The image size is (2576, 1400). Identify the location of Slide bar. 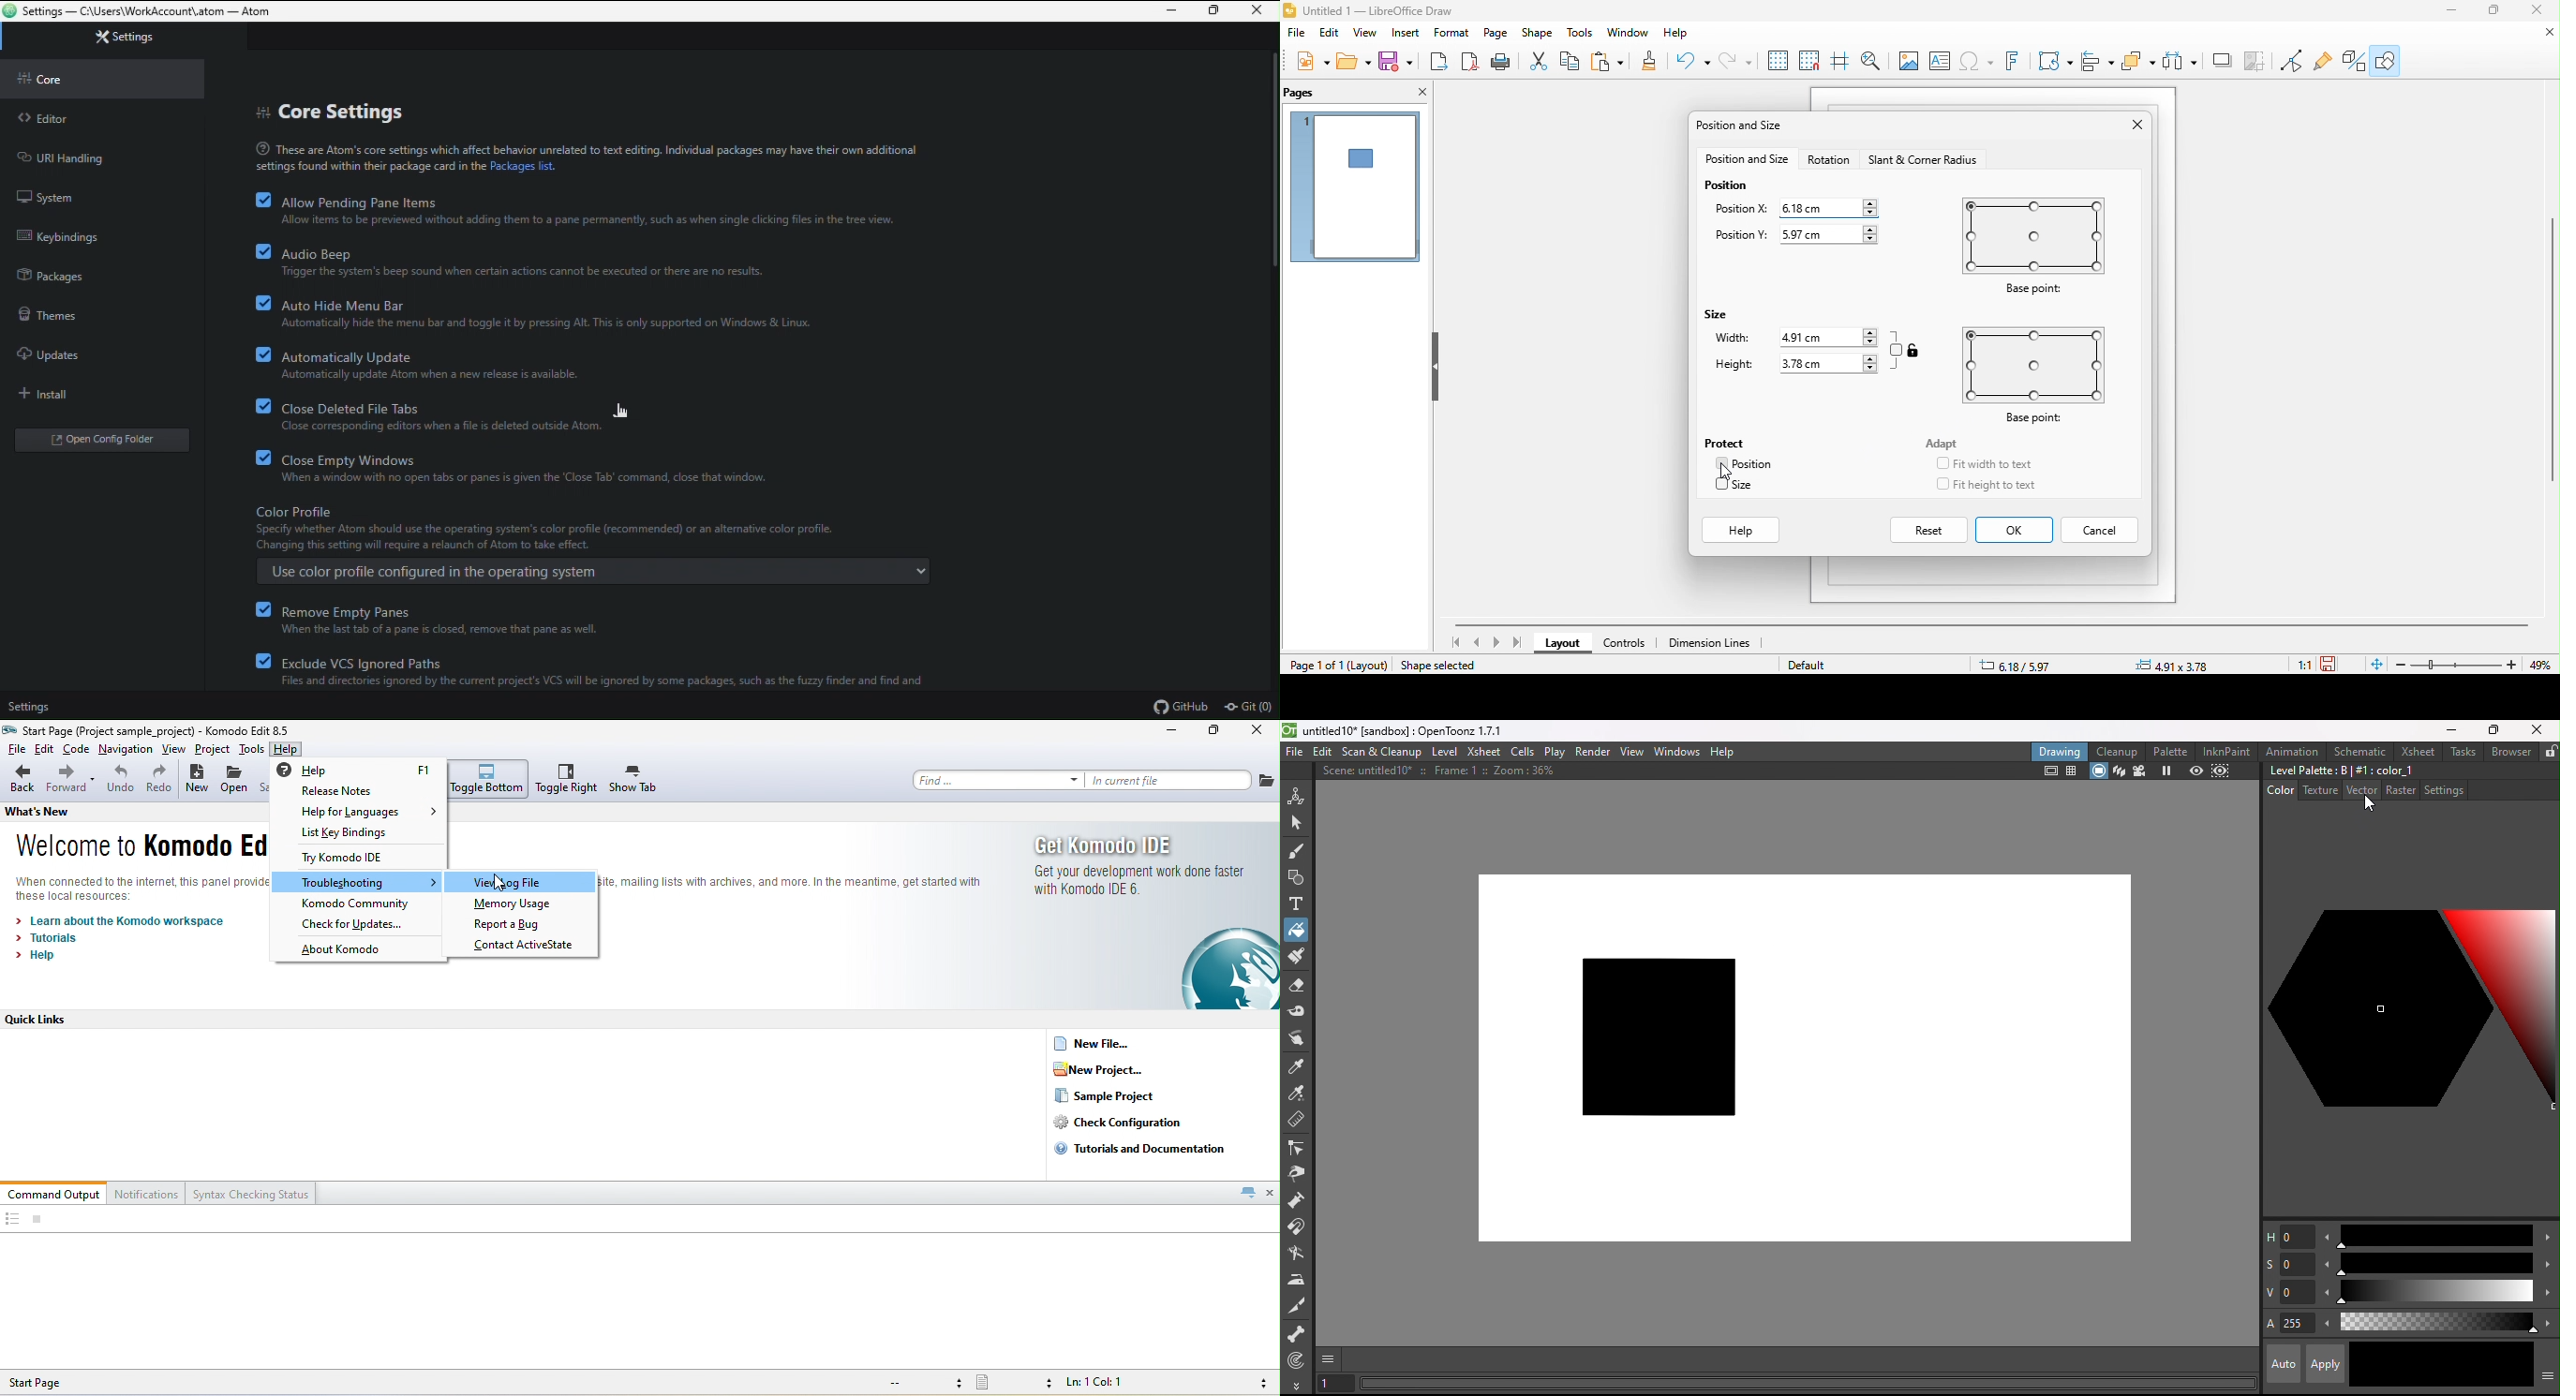
(2436, 1323).